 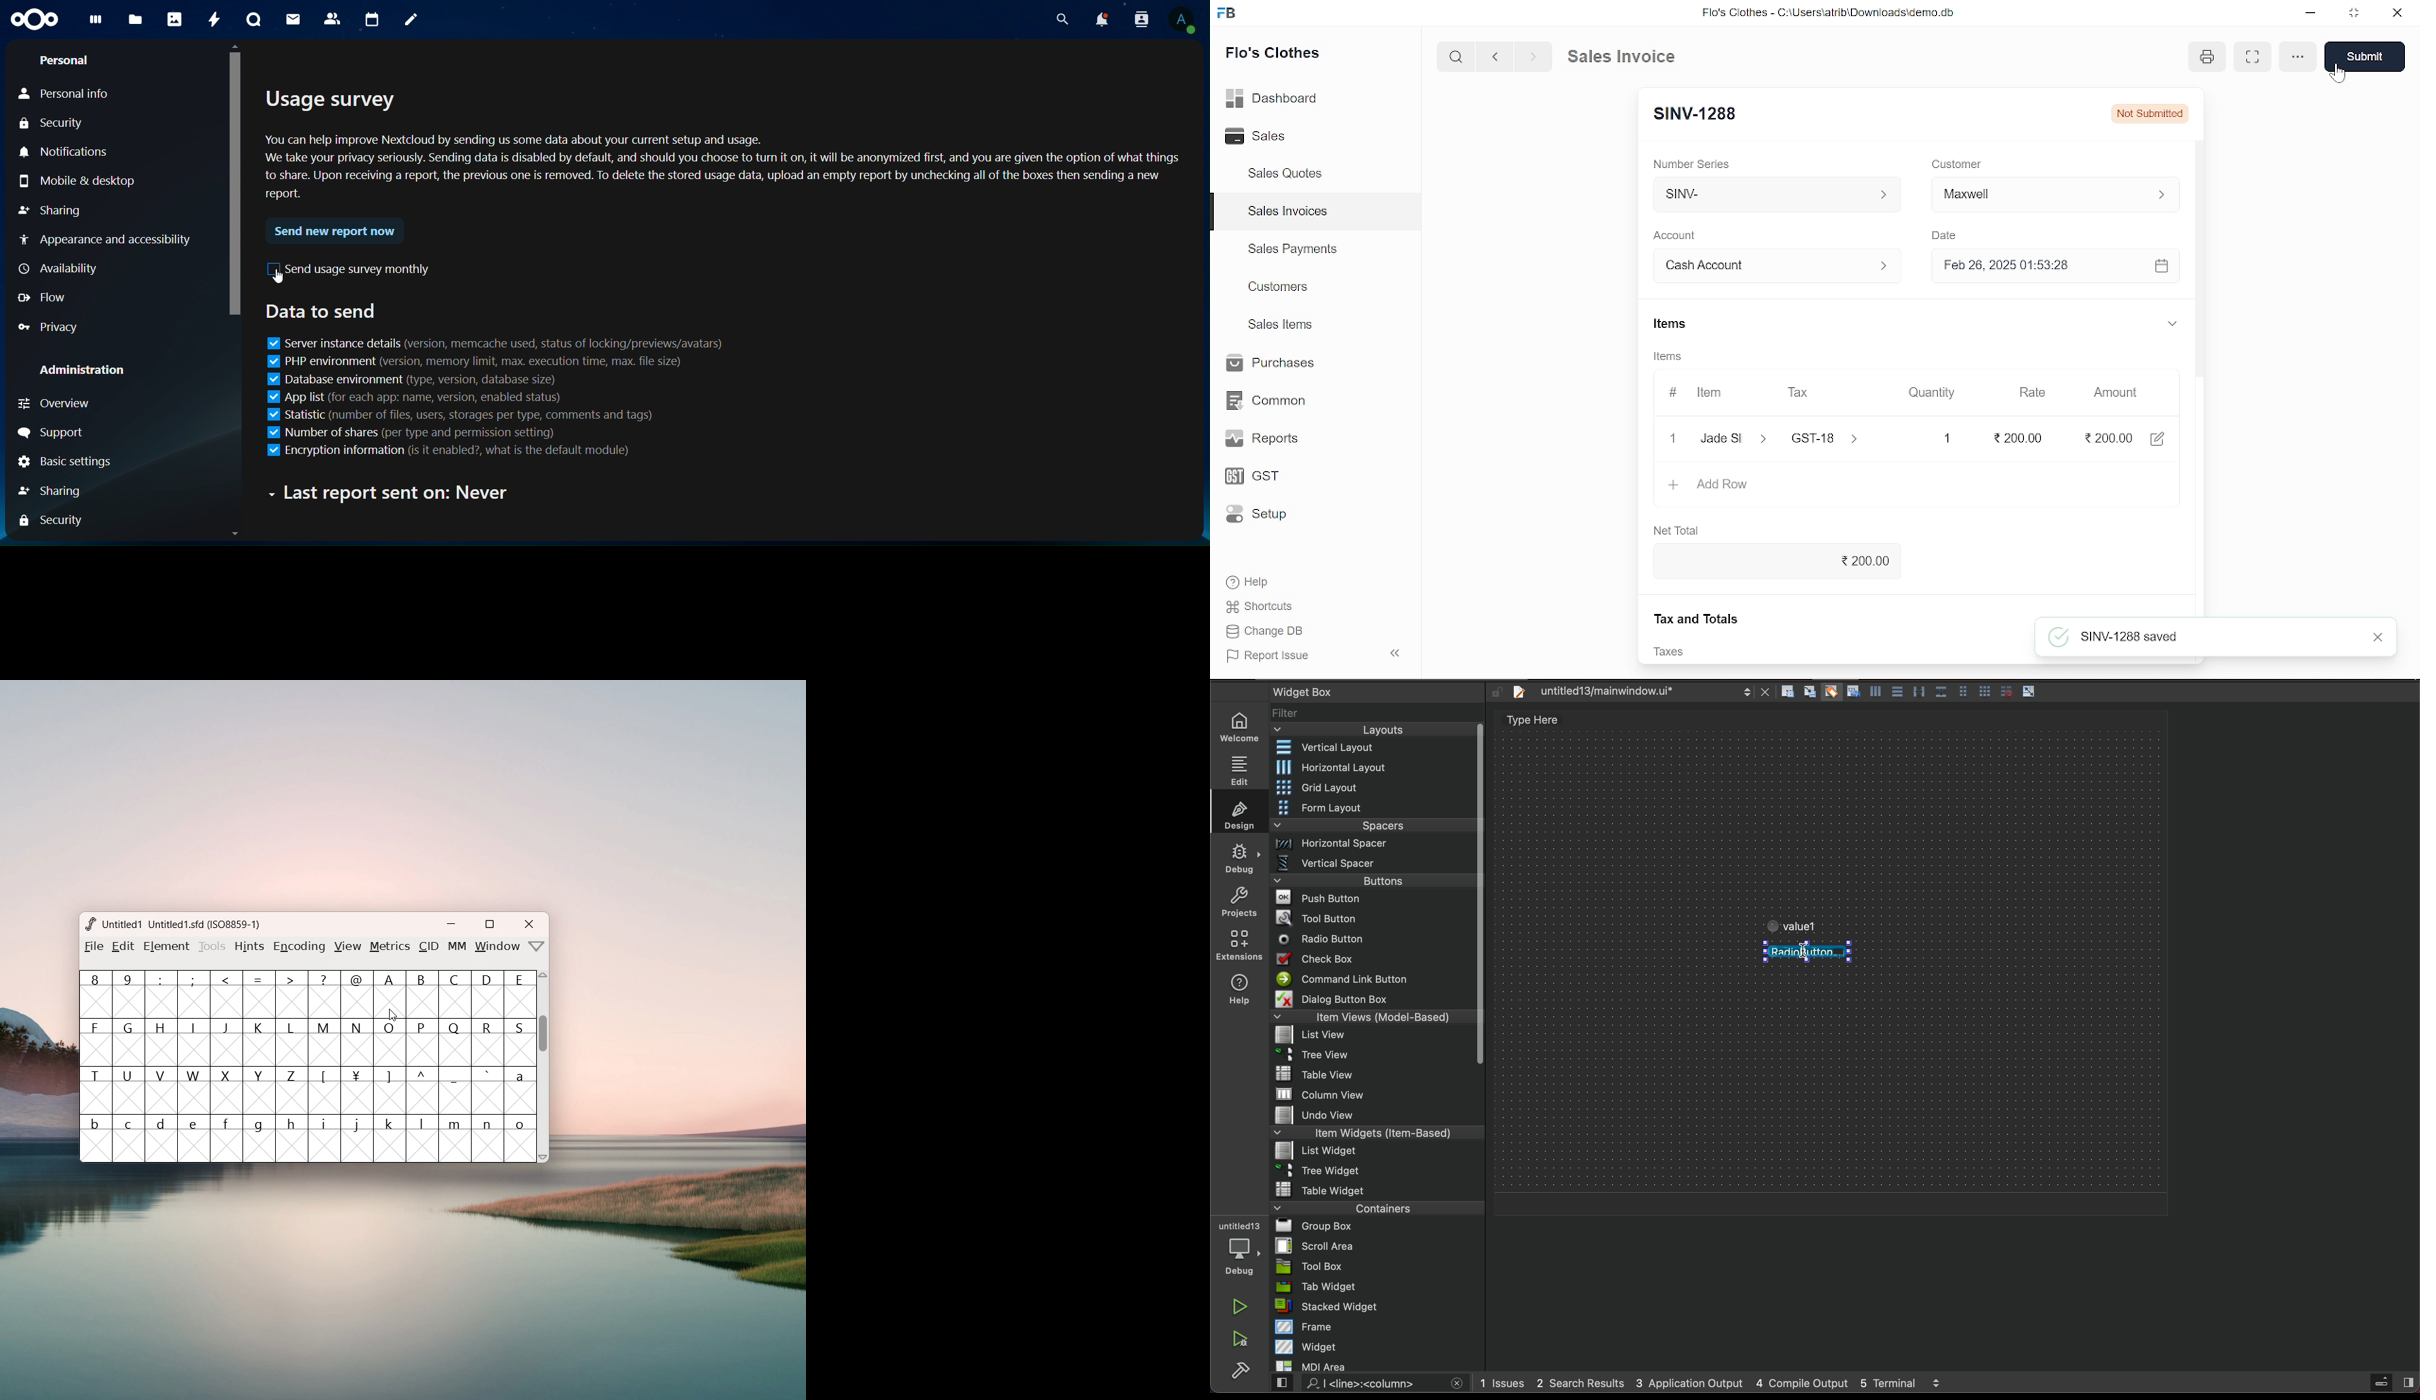 I want to click on cursor, so click(x=394, y=1017).